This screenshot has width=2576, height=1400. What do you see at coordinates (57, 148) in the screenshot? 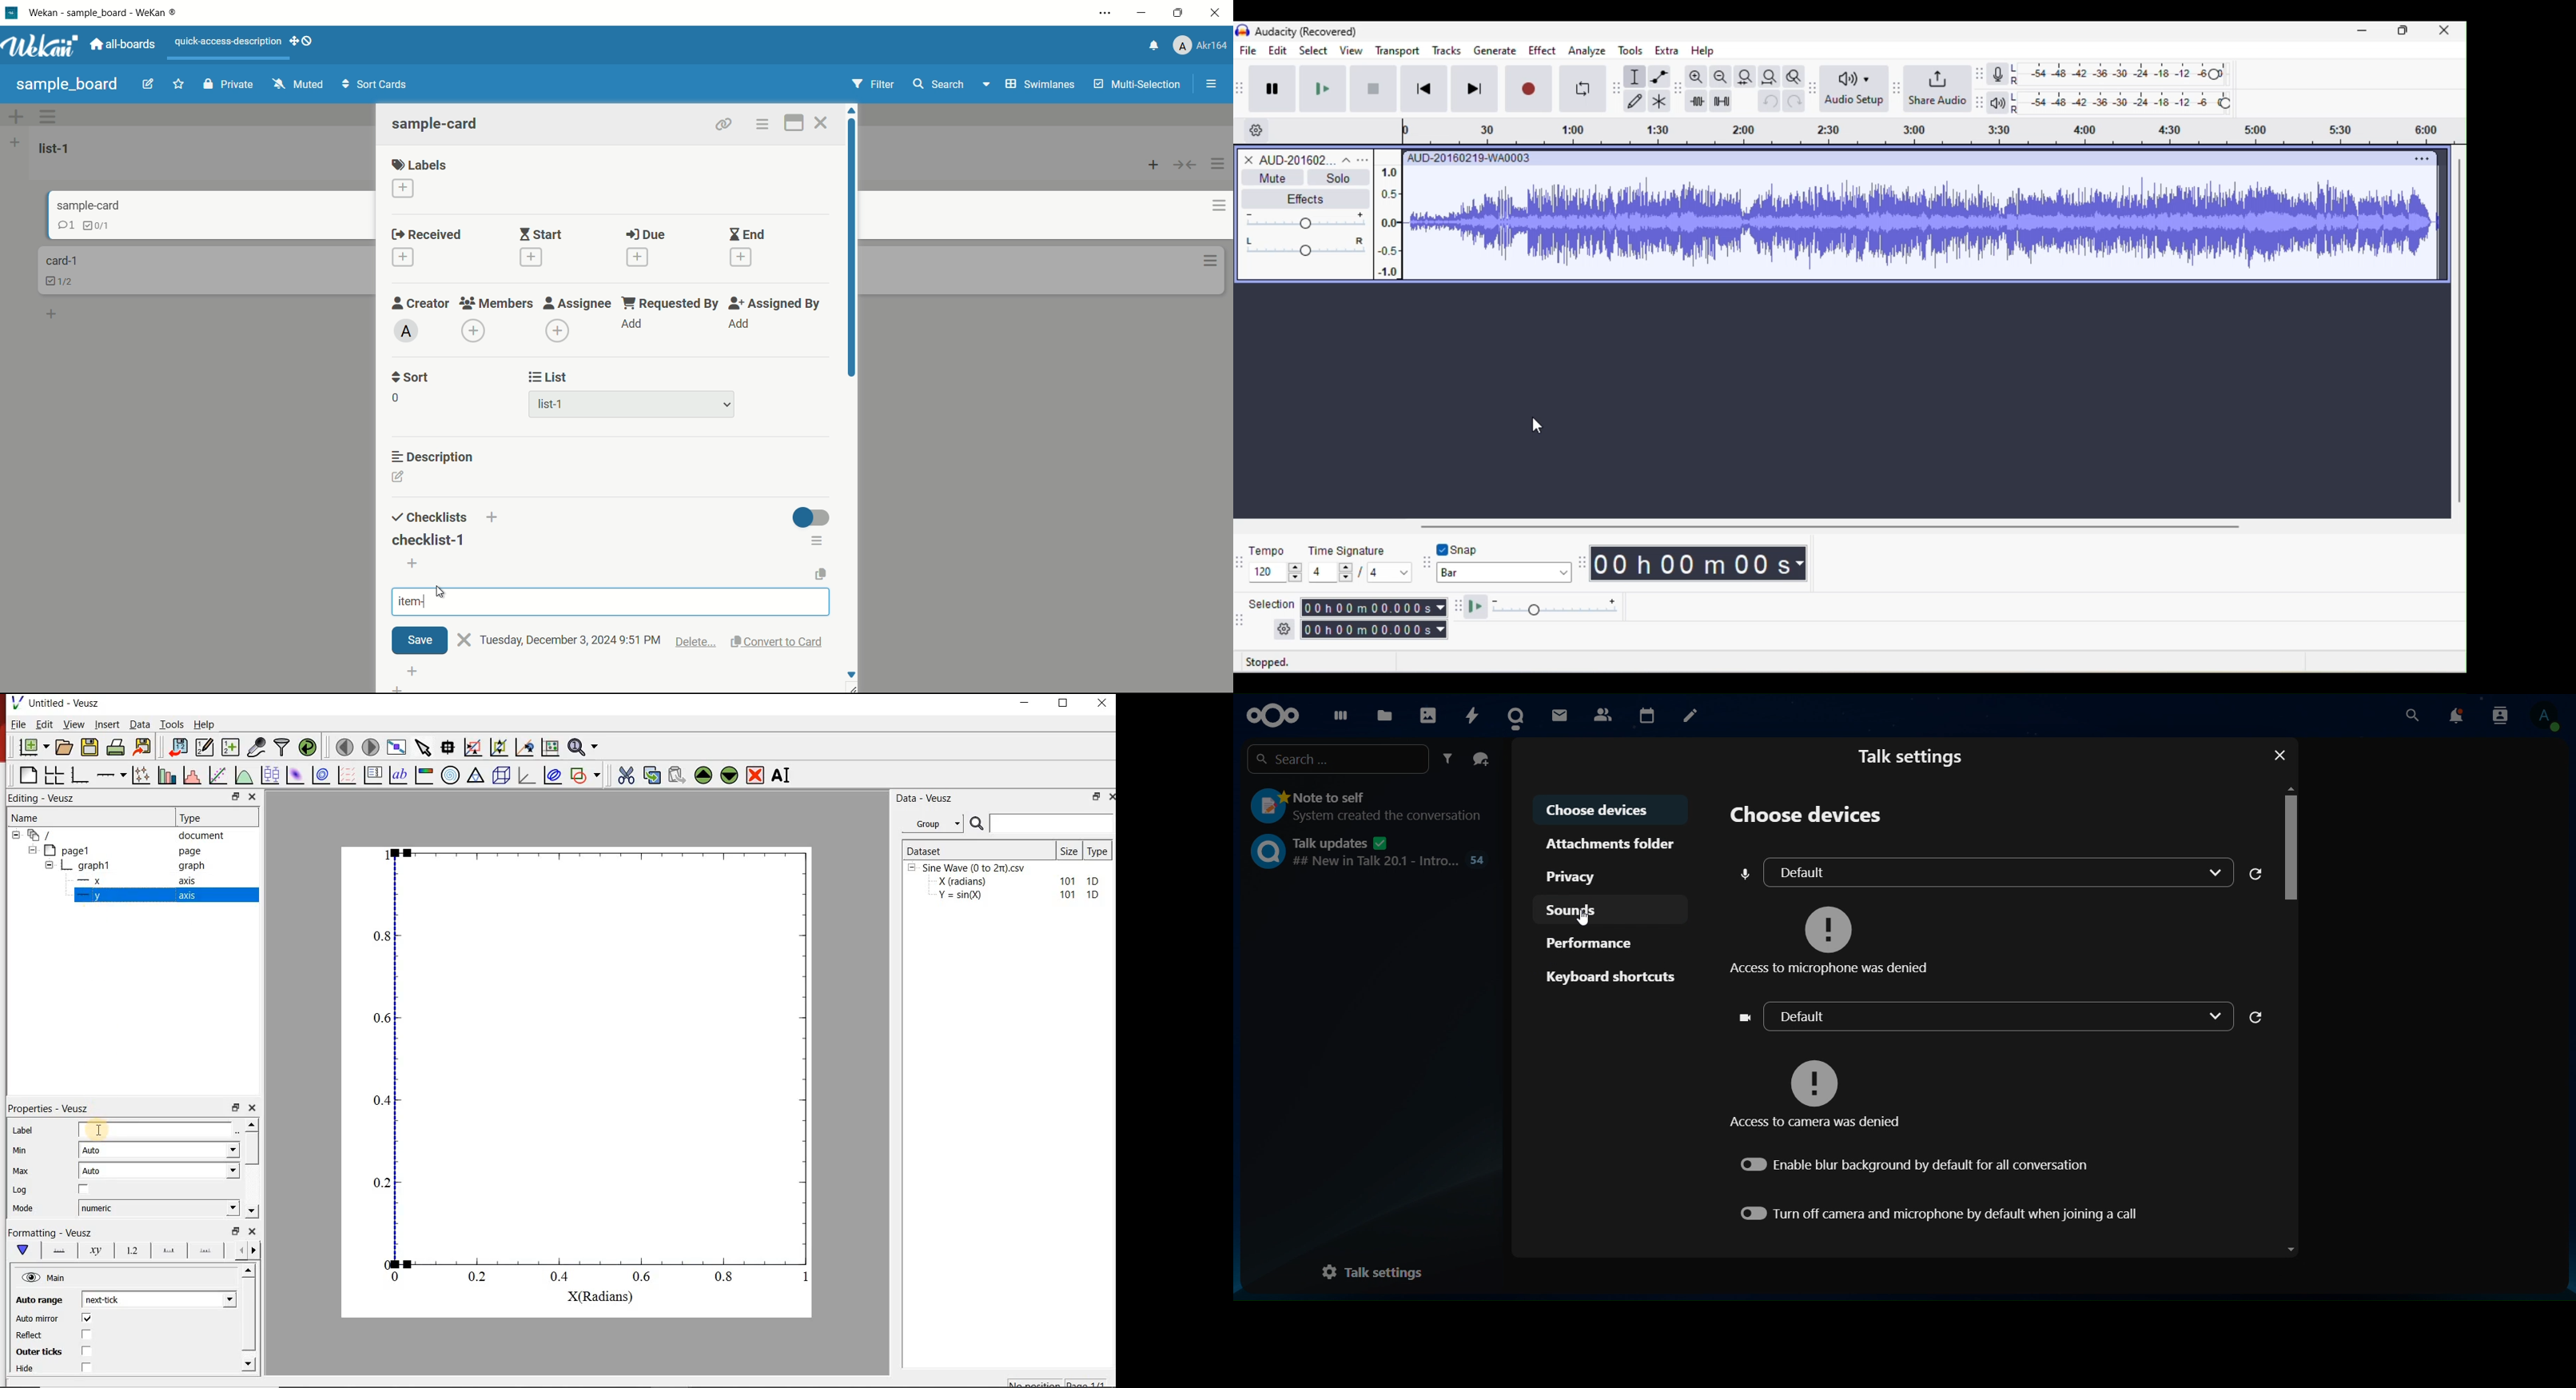
I see `list name` at bounding box center [57, 148].